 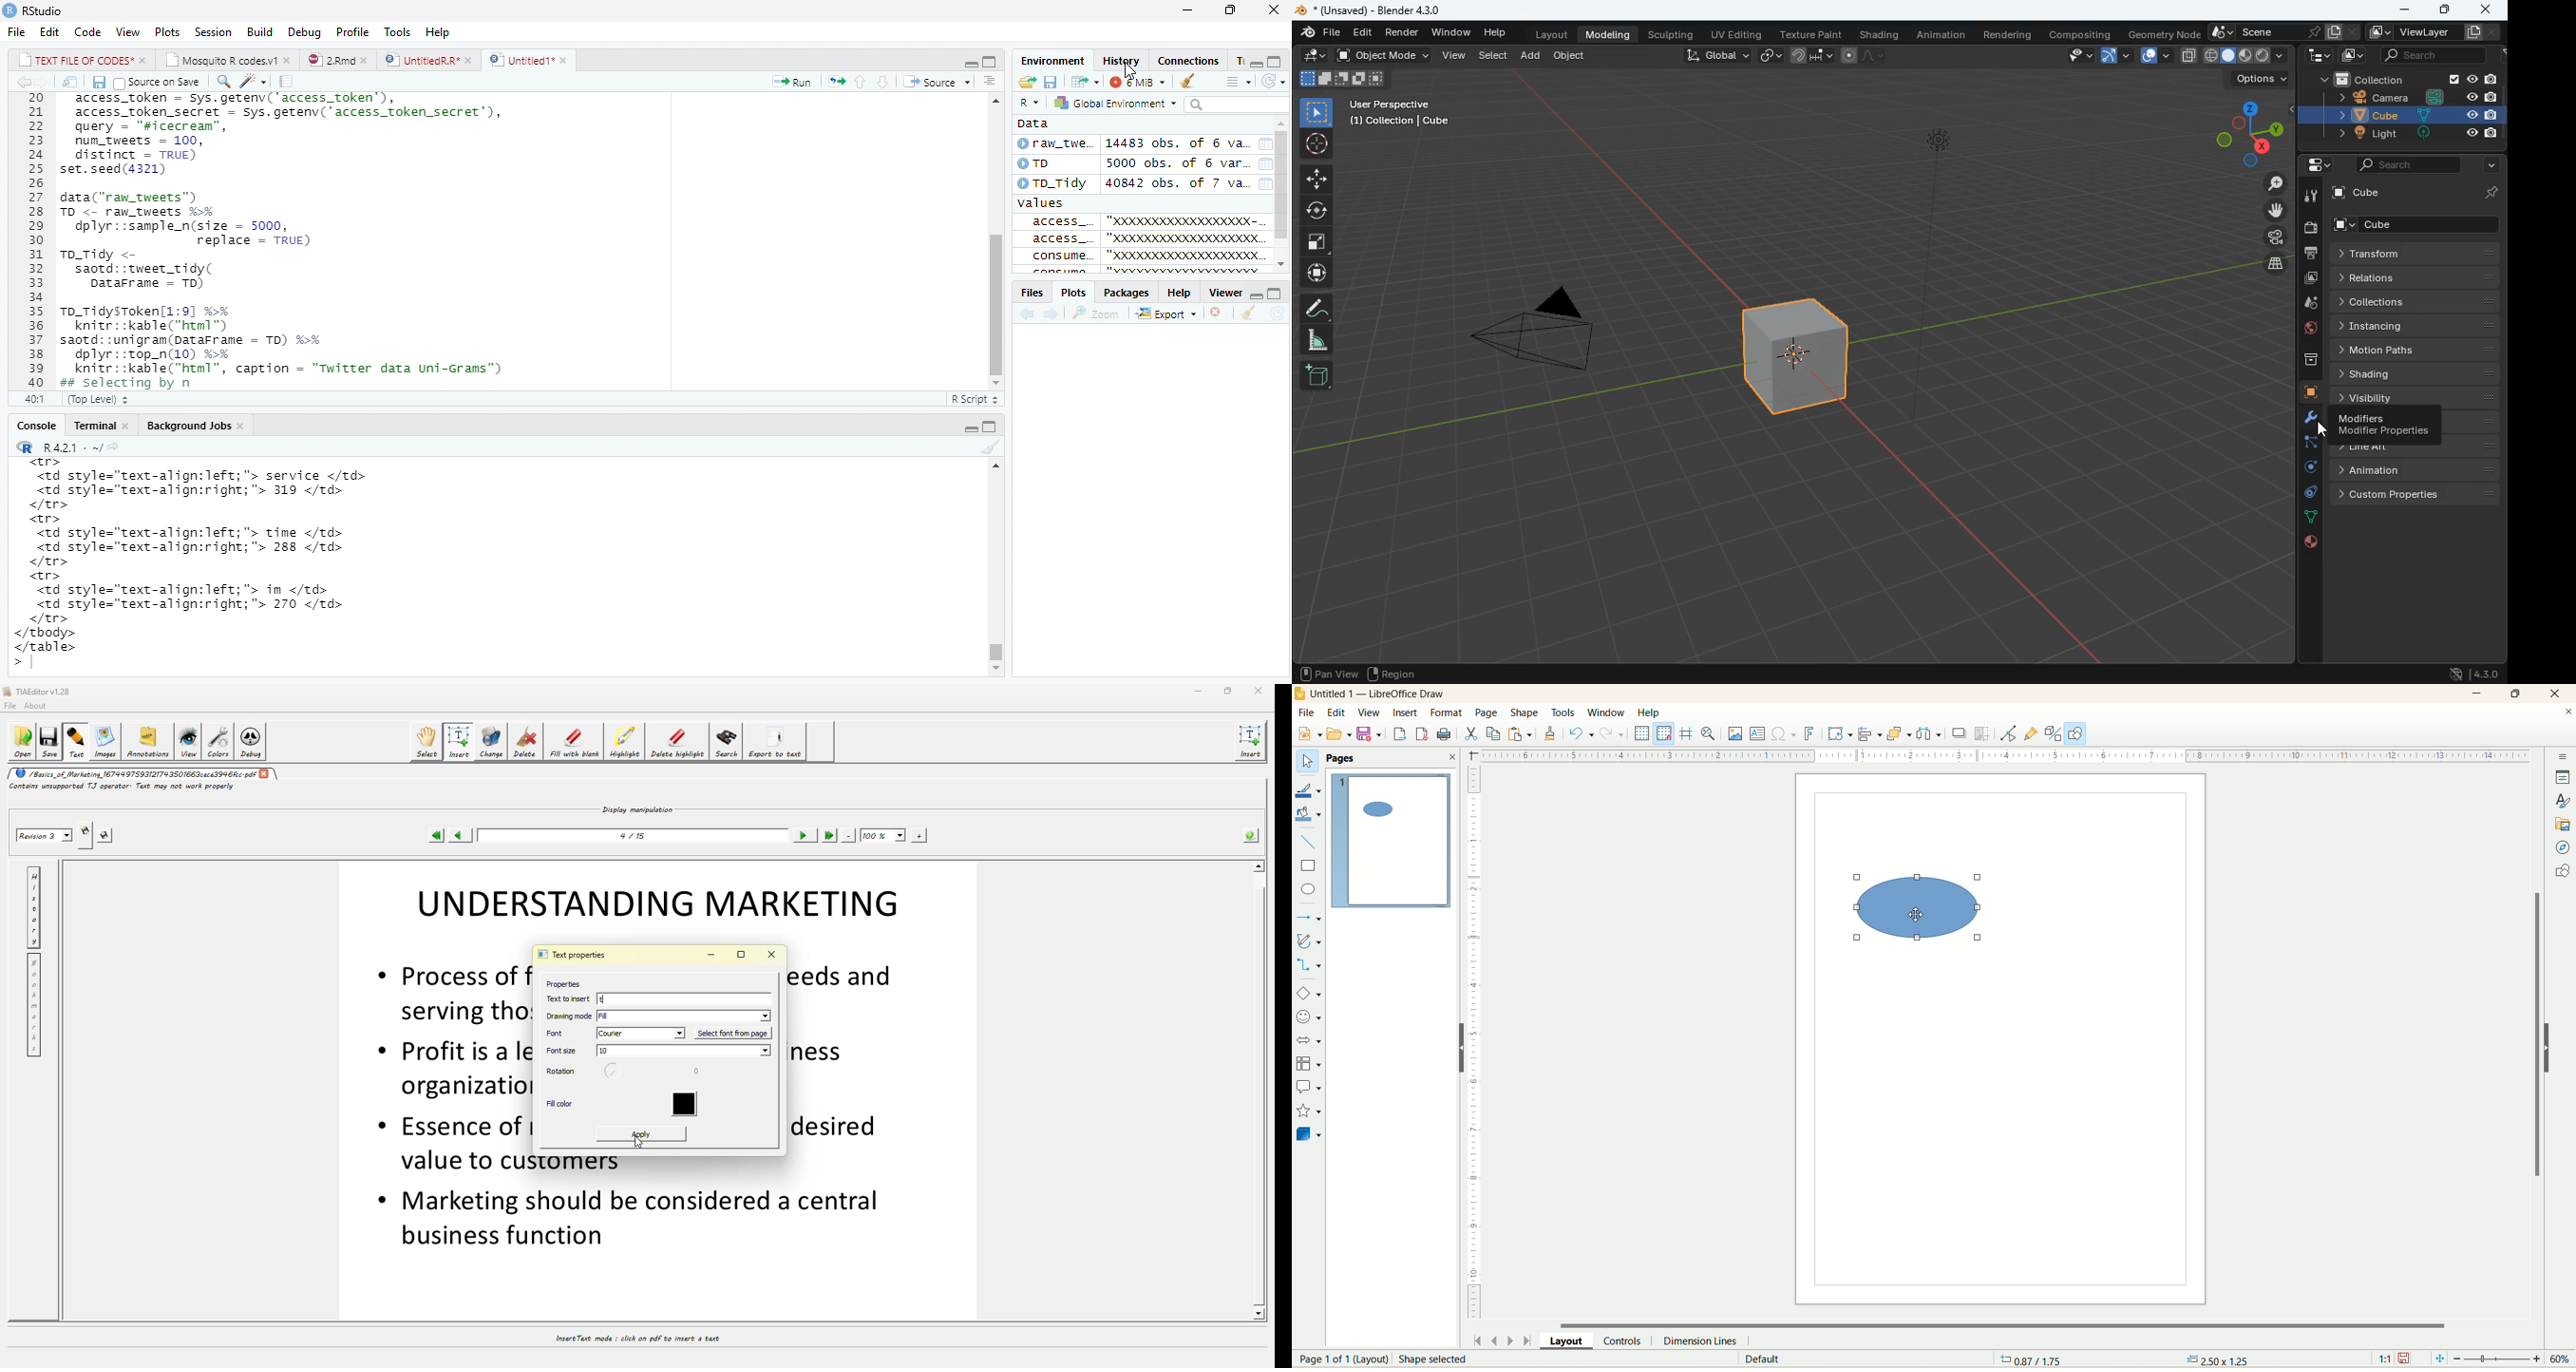 What do you see at coordinates (437, 835) in the screenshot?
I see `first page` at bounding box center [437, 835].